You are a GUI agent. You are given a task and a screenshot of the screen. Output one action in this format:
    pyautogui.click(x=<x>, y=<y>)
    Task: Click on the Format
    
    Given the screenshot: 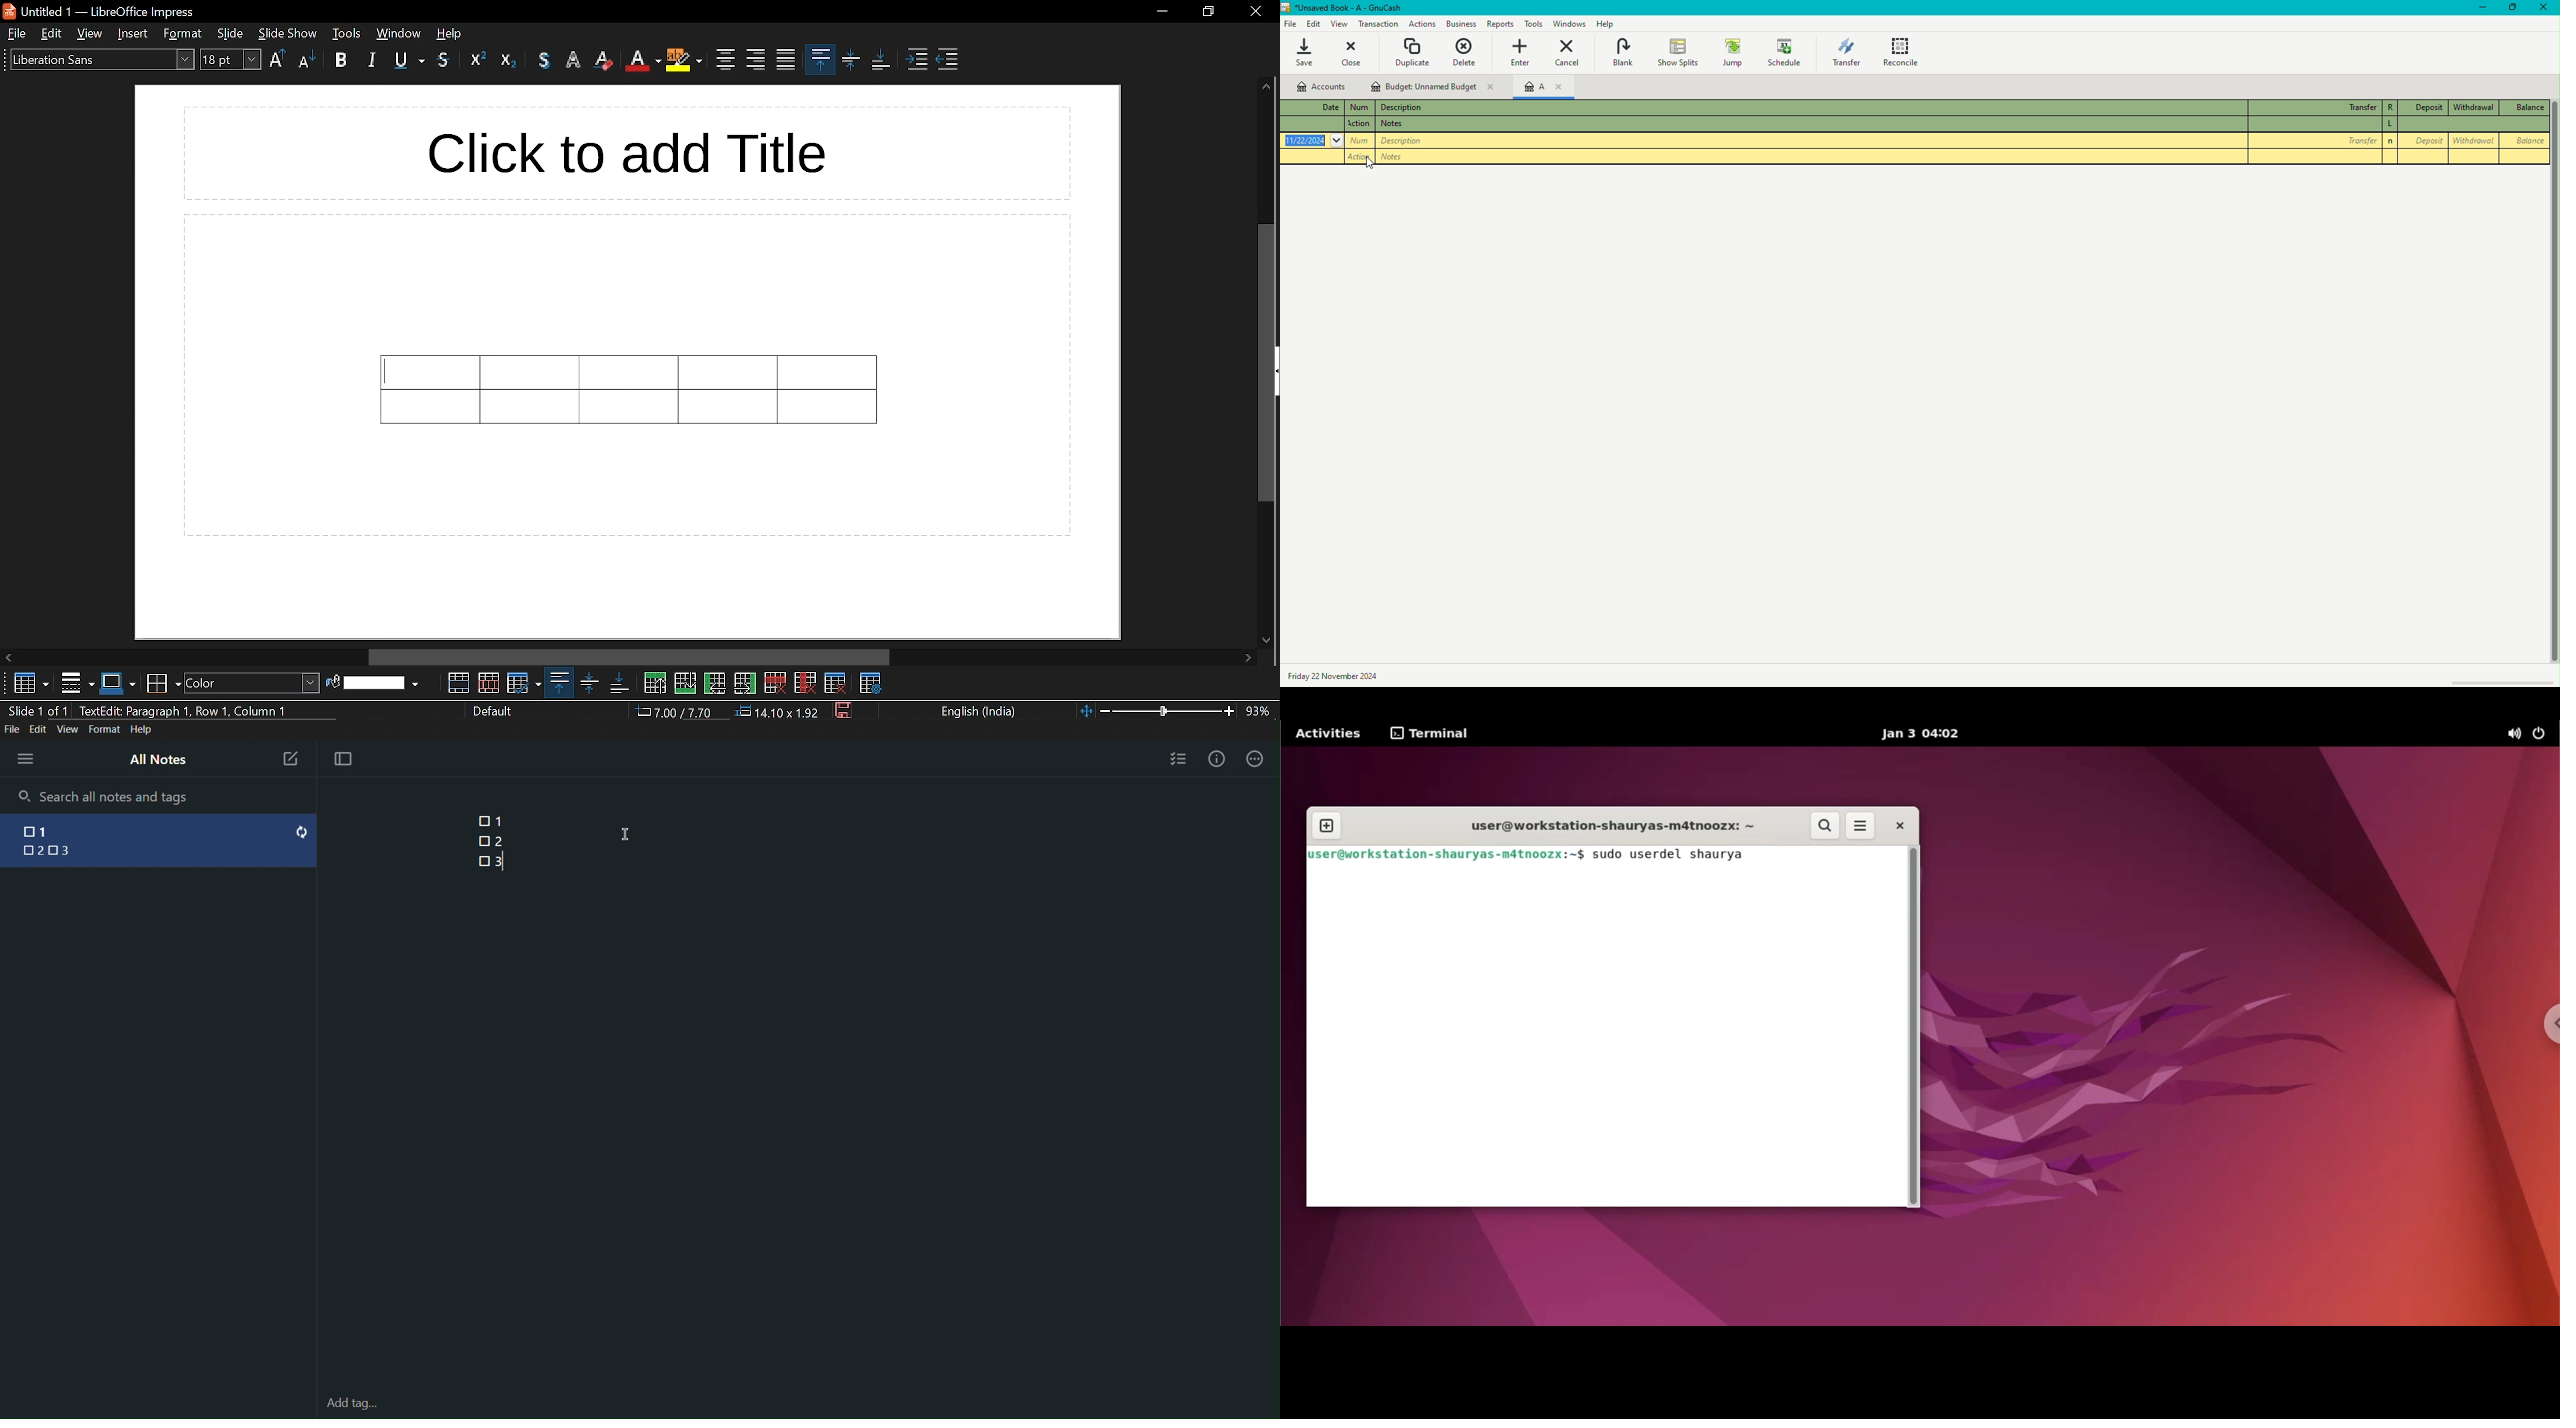 What is the action you would take?
    pyautogui.click(x=103, y=730)
    